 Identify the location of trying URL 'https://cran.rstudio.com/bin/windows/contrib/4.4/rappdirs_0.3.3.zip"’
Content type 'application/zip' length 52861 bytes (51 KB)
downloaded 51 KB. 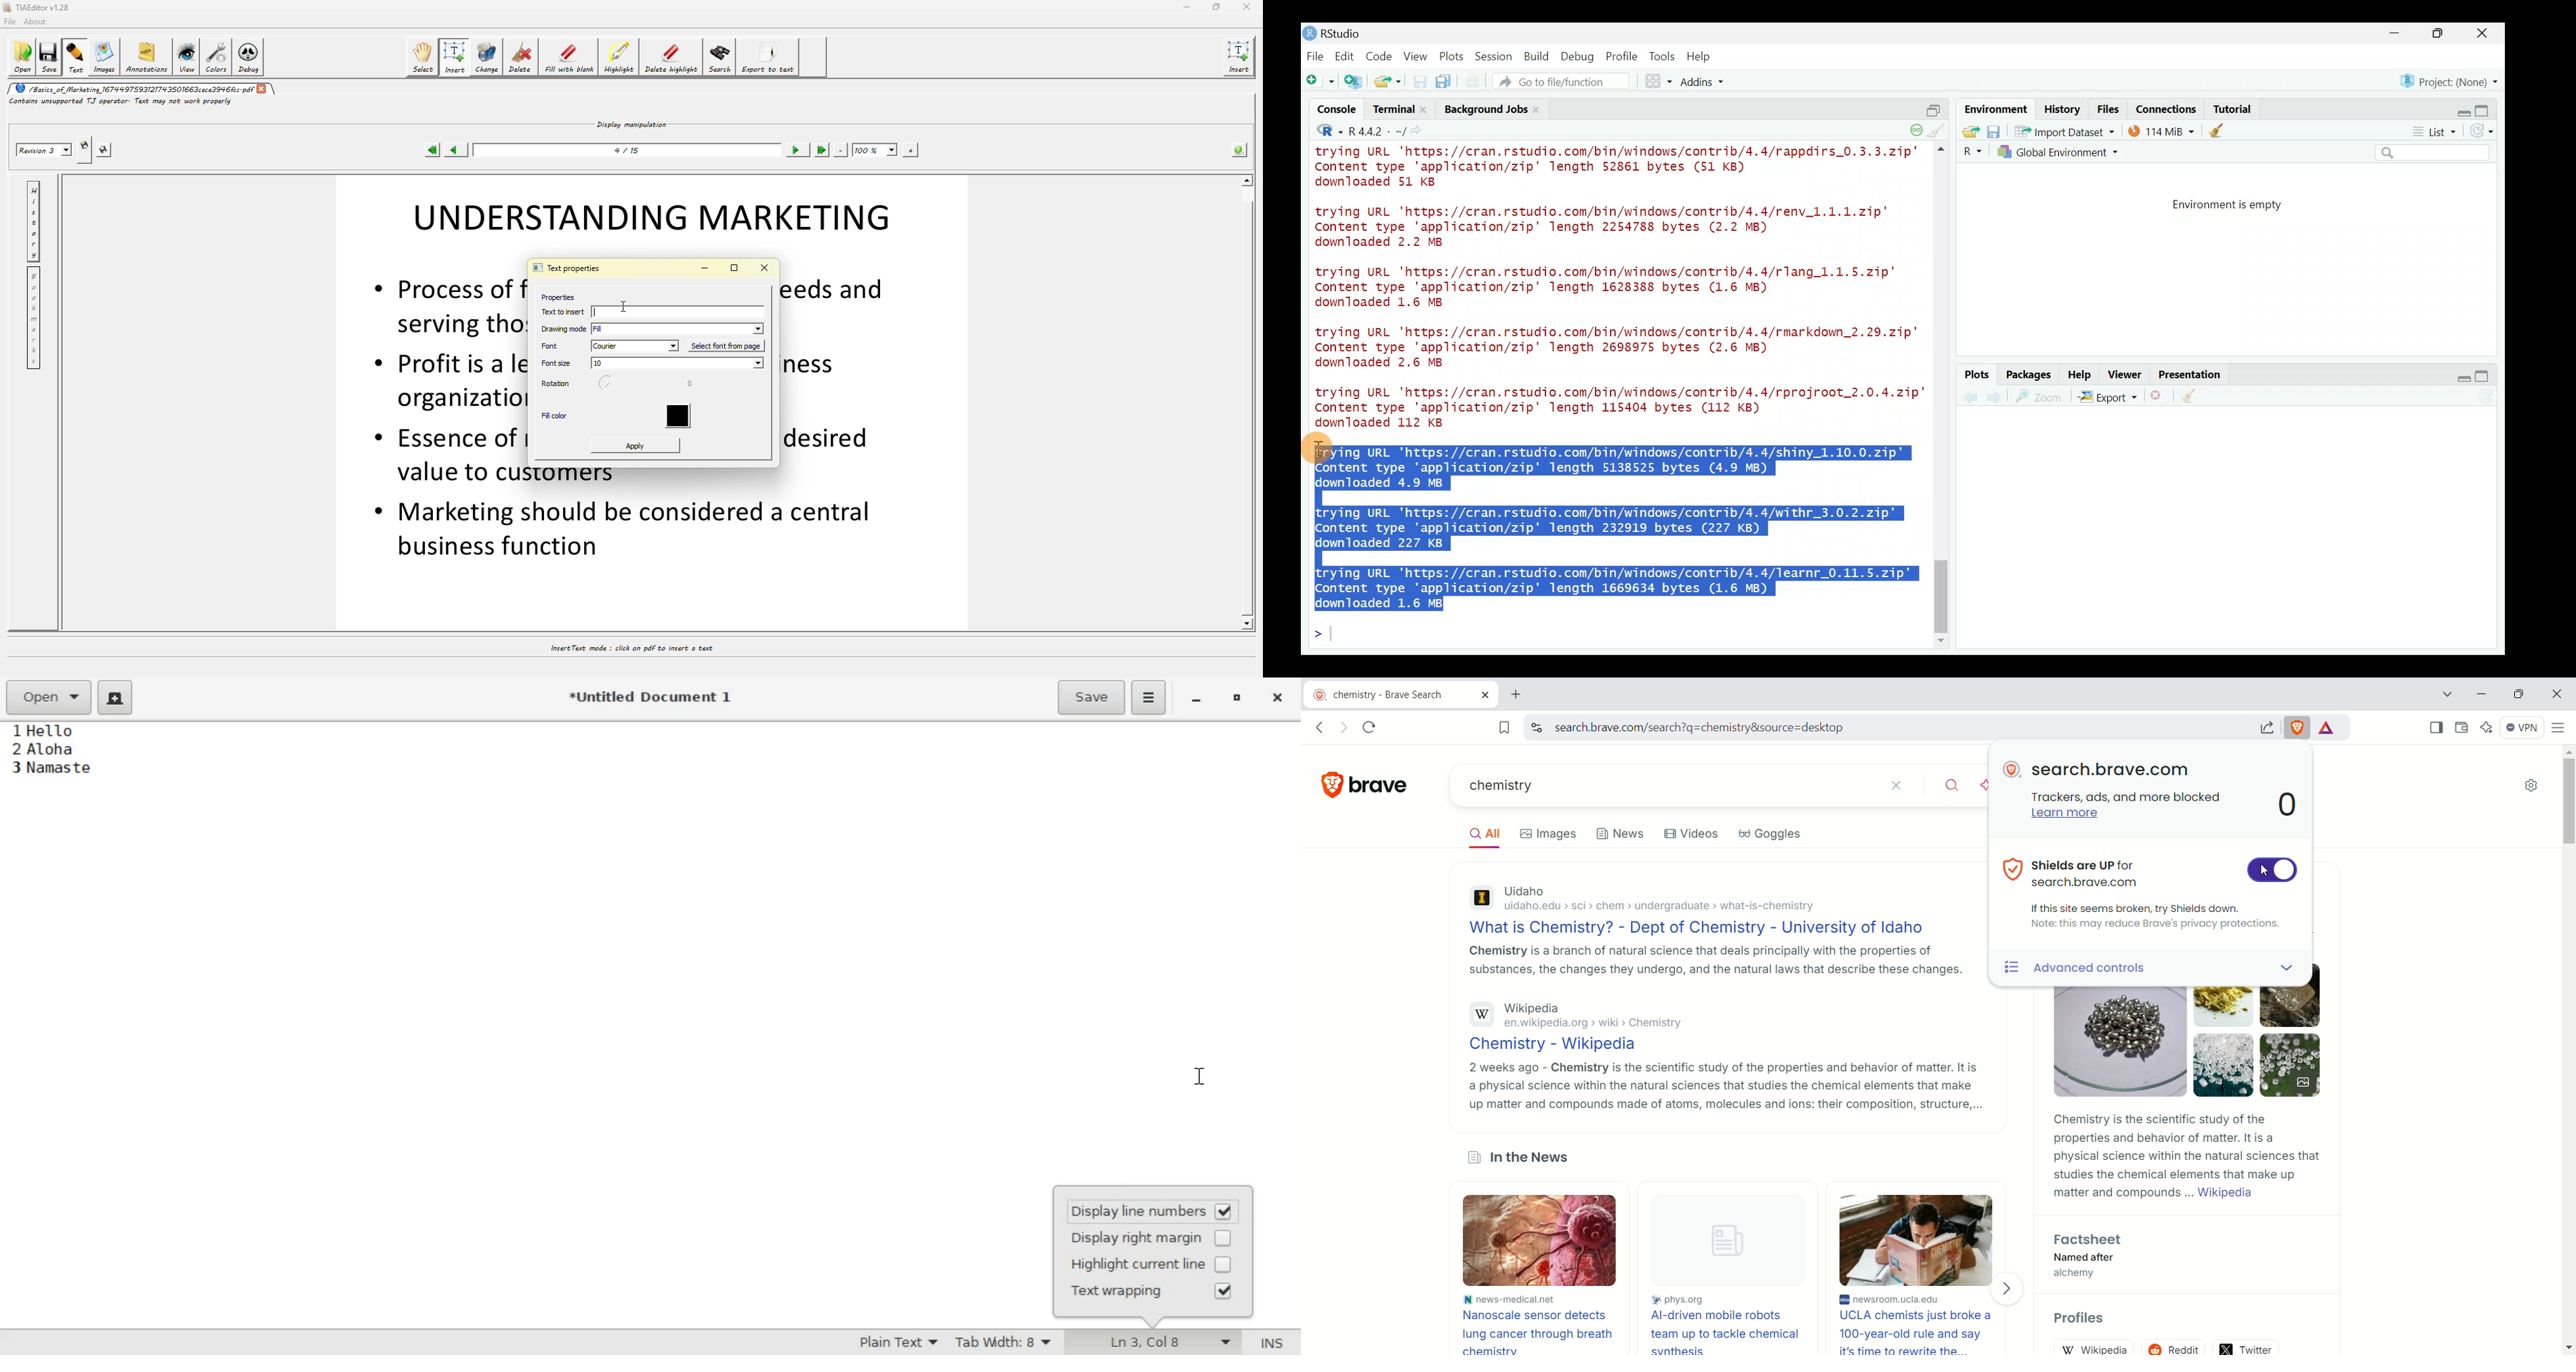
(1620, 169).